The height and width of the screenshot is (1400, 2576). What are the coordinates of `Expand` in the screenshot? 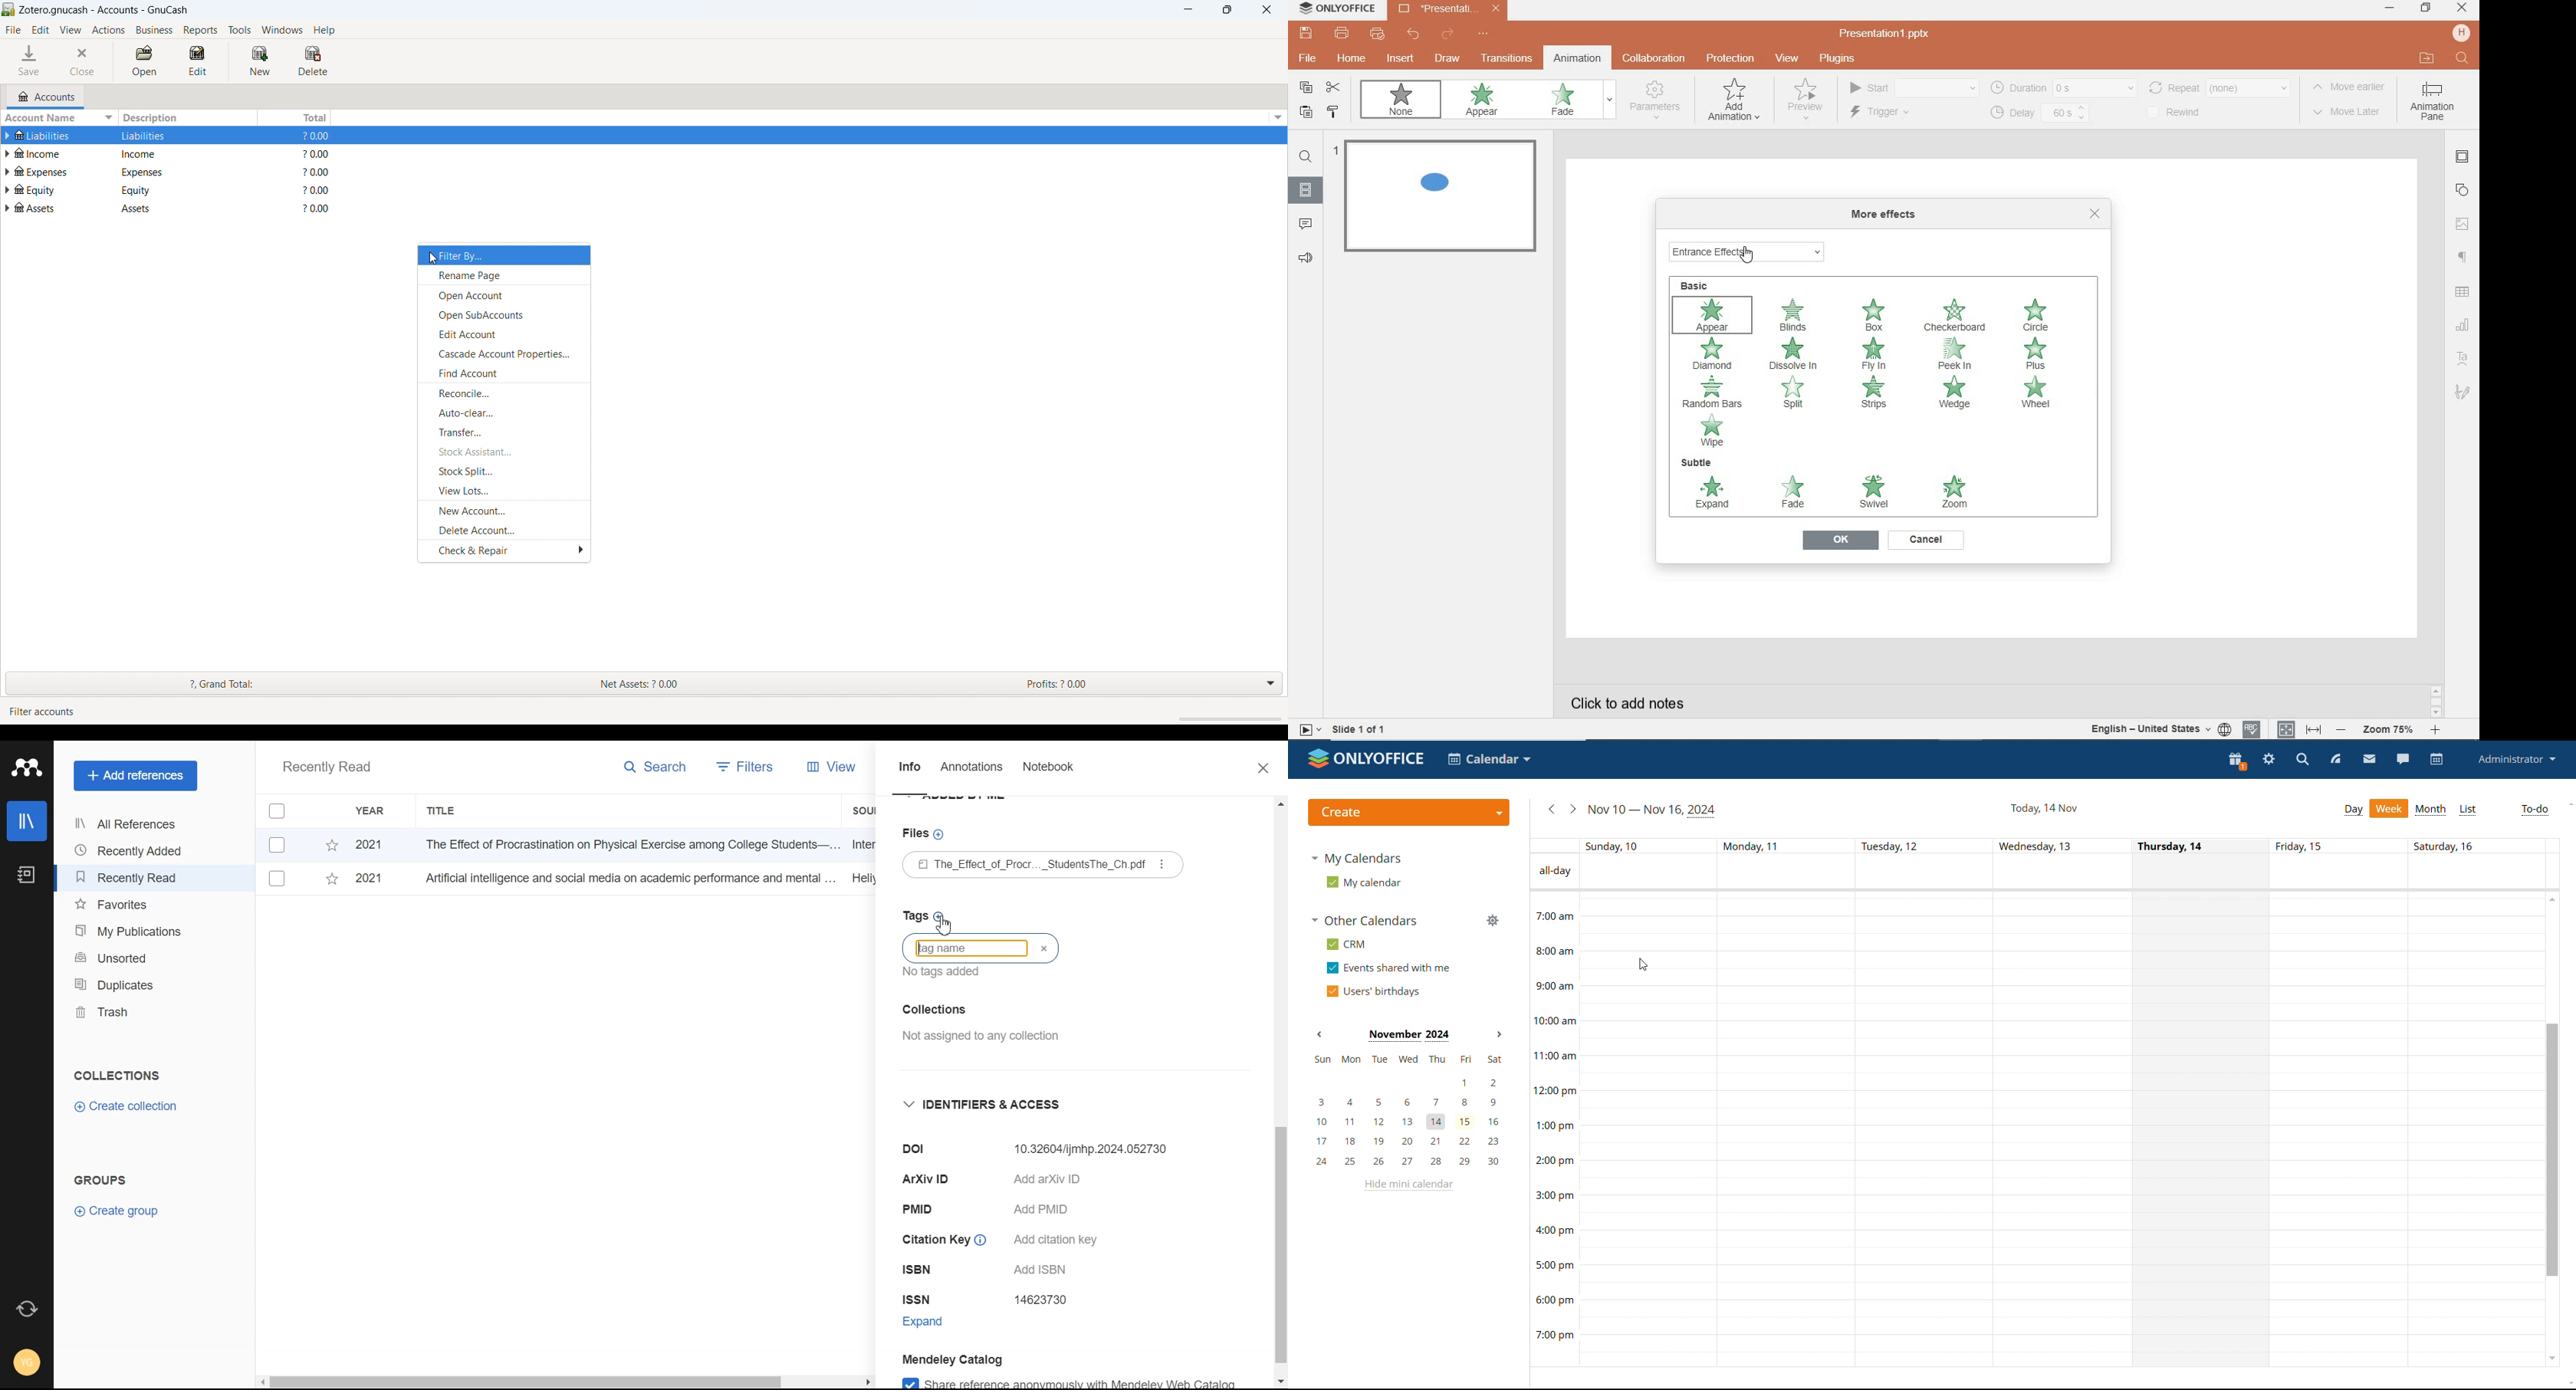 It's located at (936, 1324).